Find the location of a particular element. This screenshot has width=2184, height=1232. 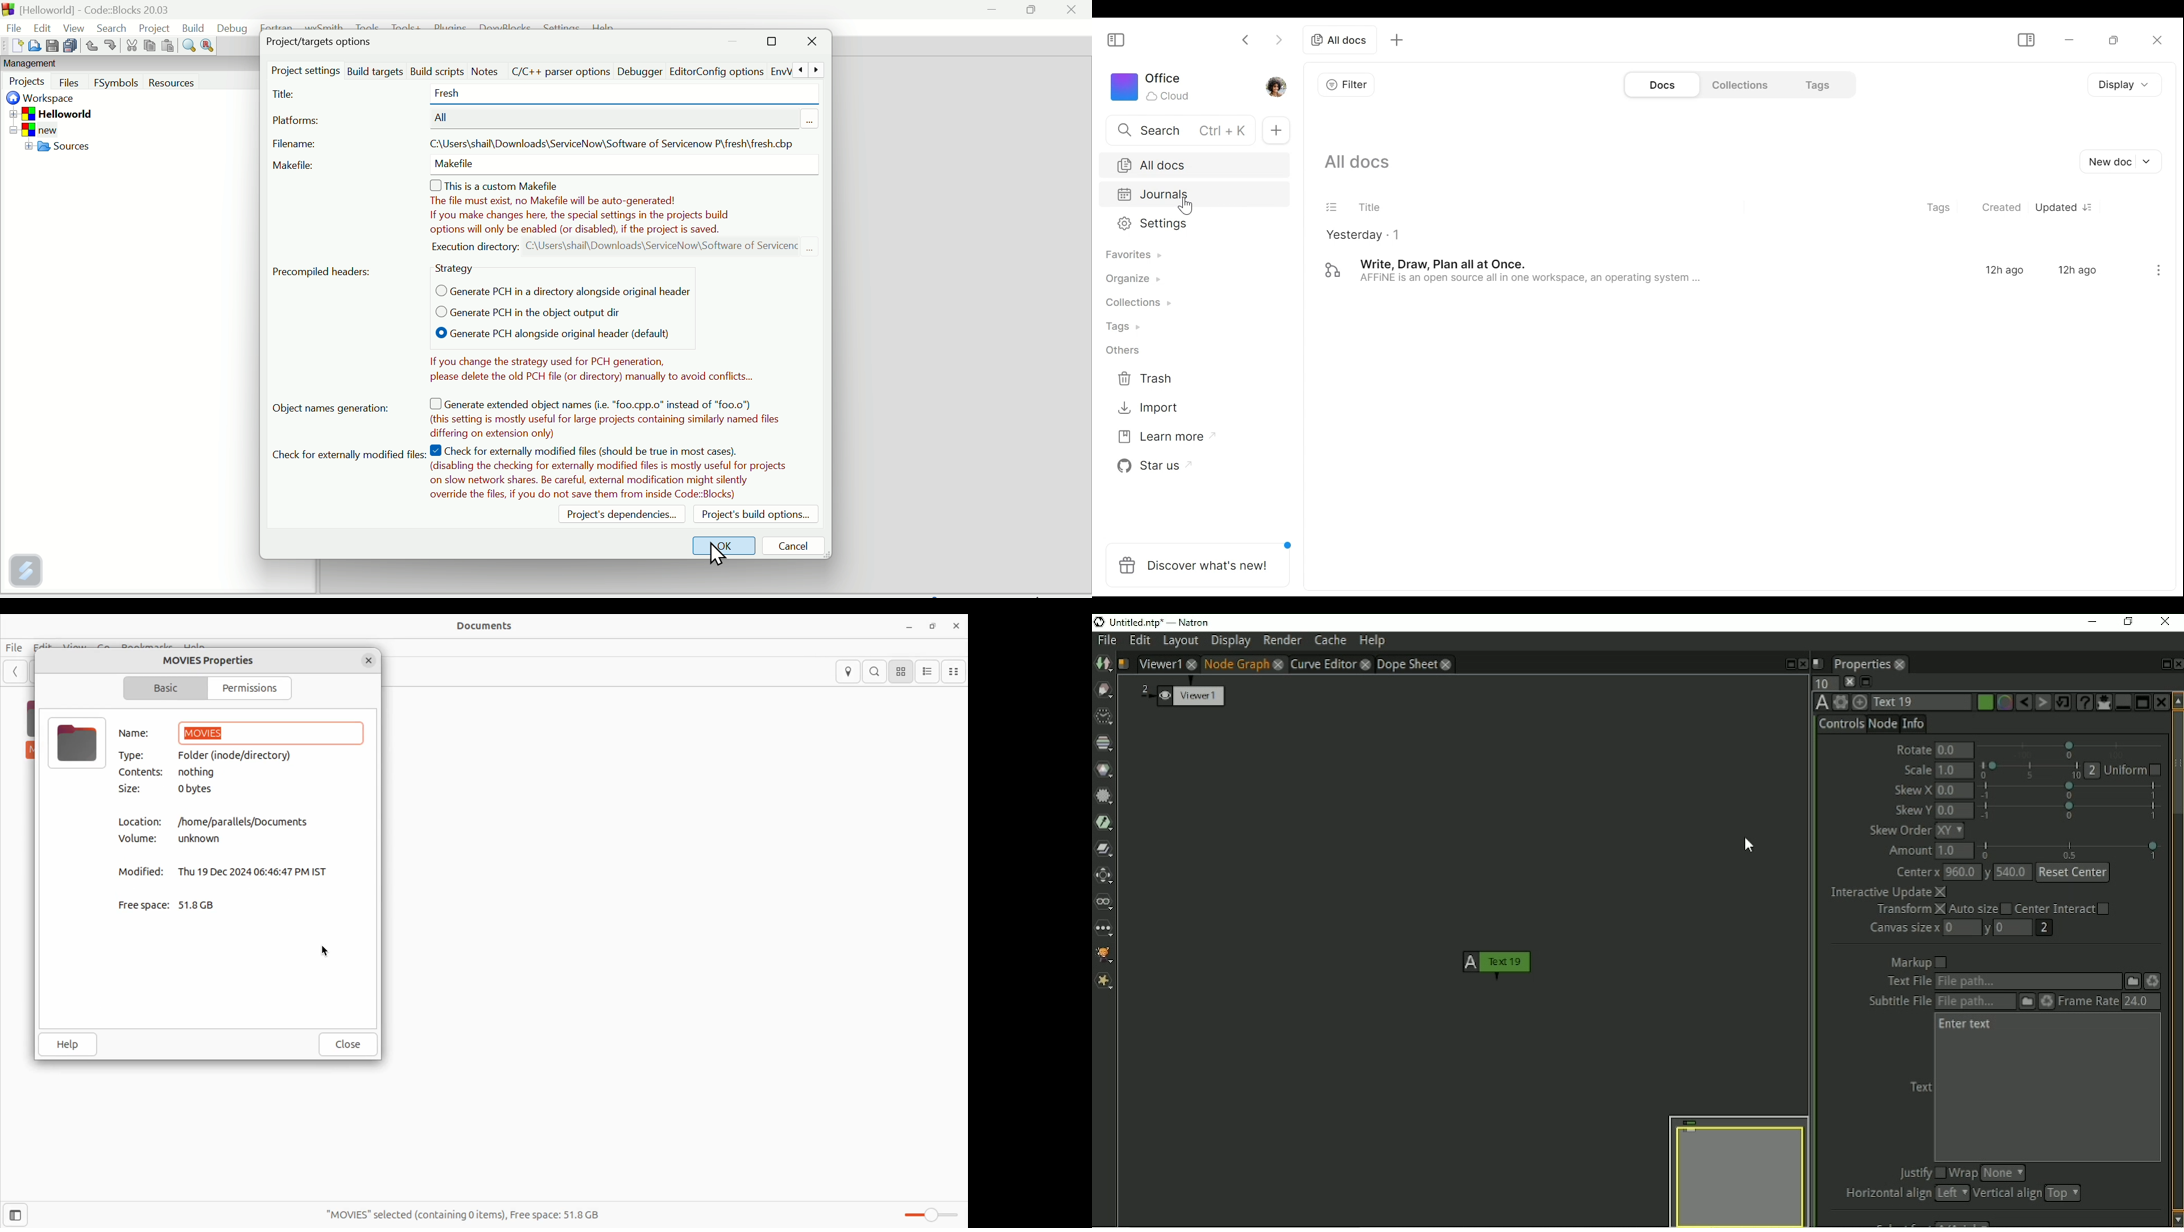

 is located at coordinates (71, 82).